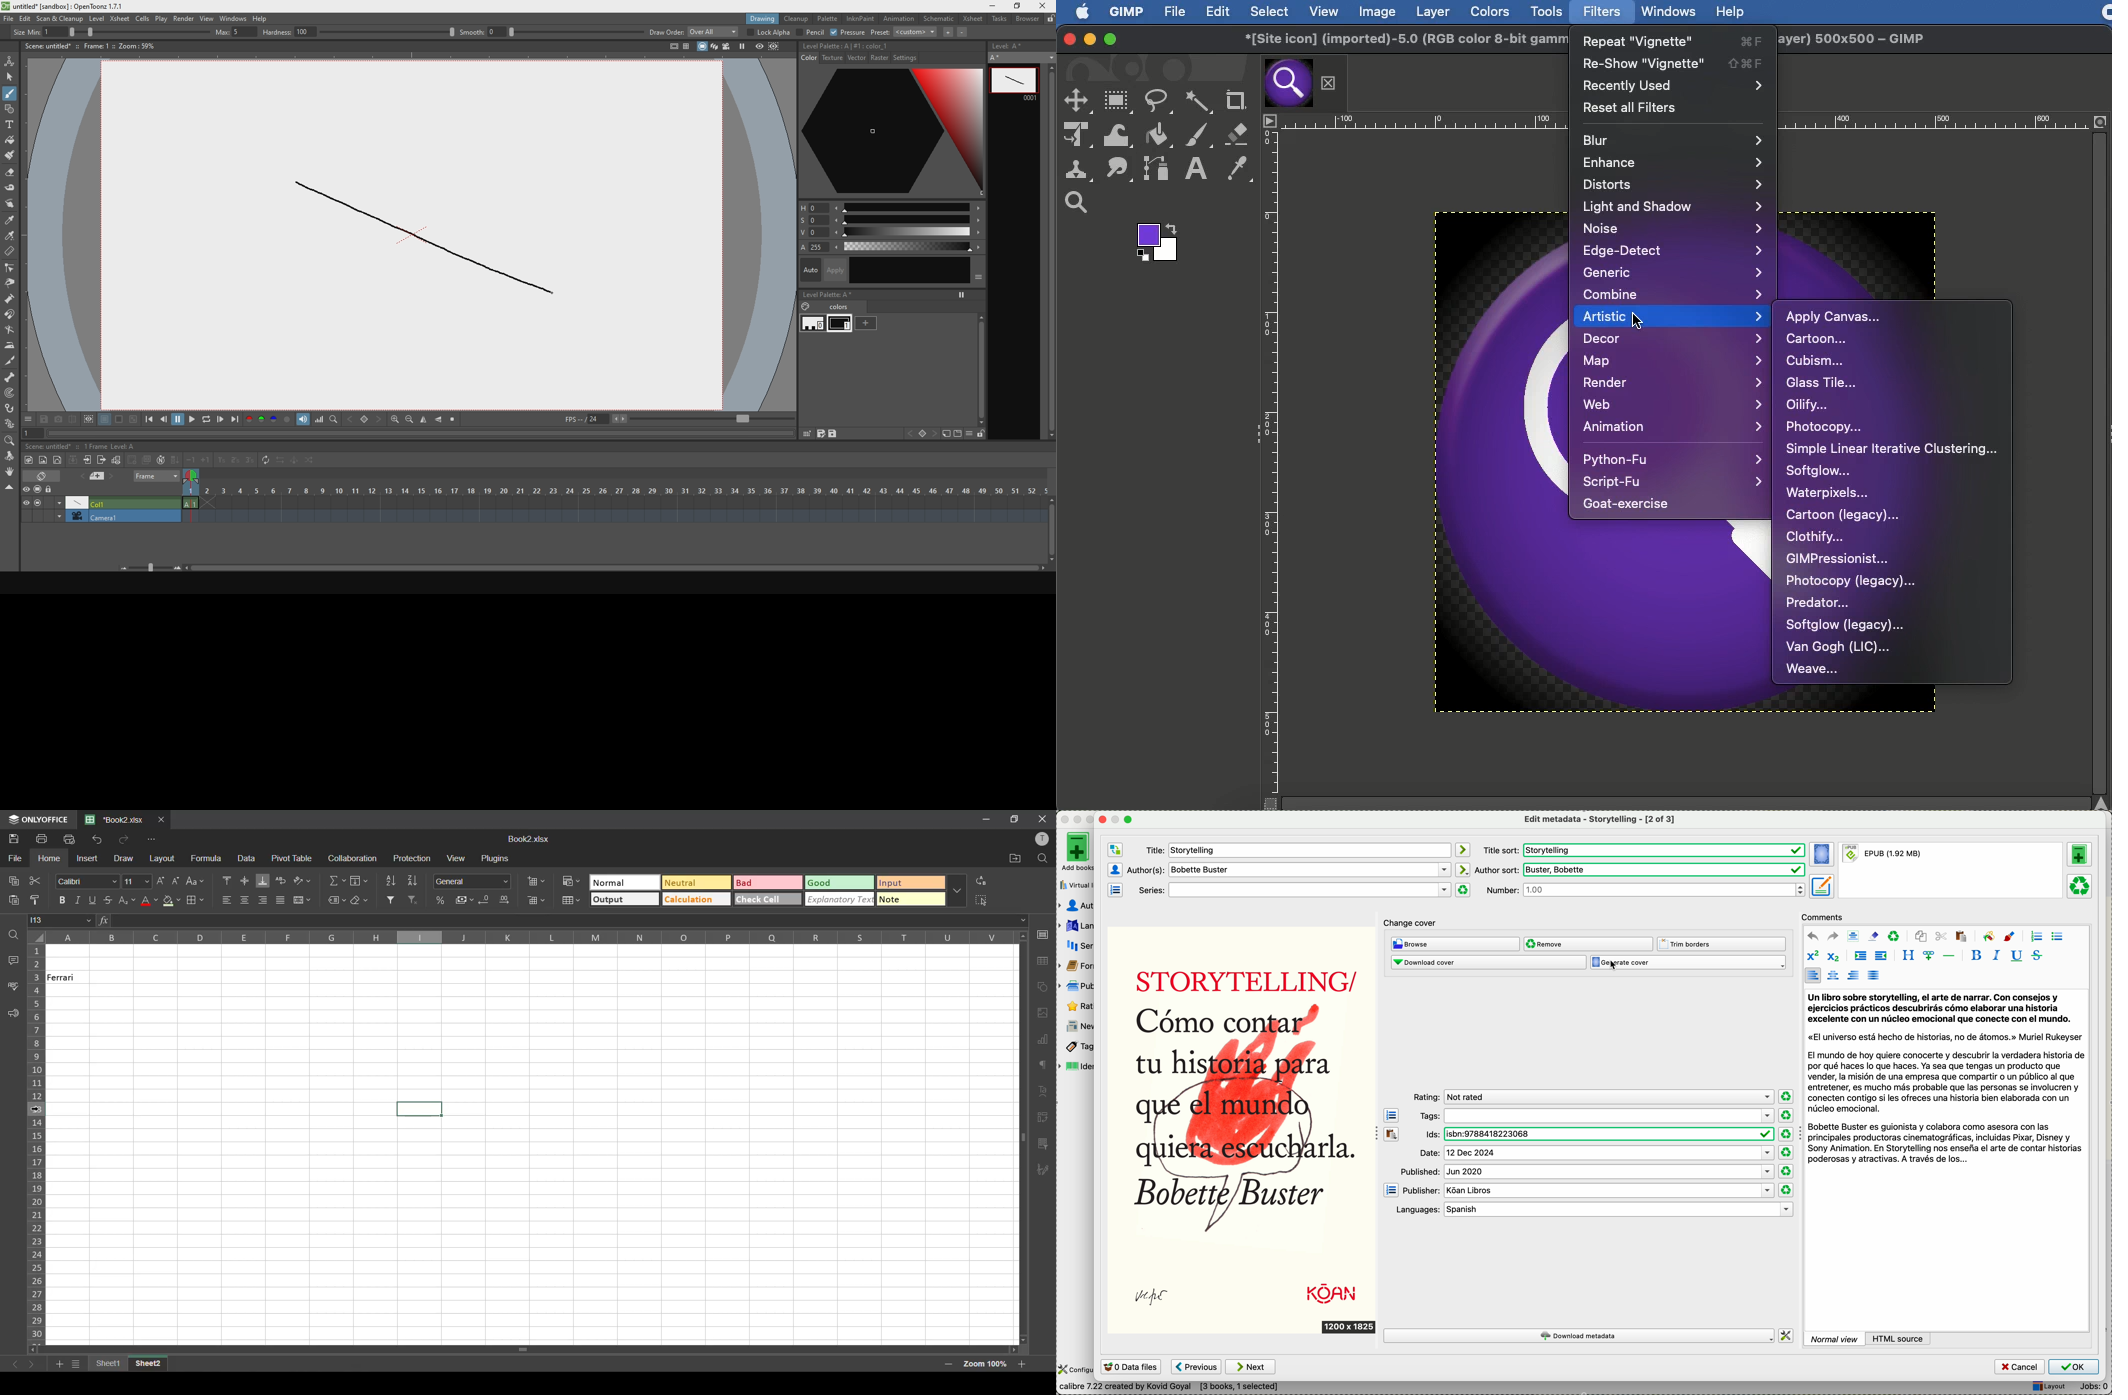 The image size is (2128, 1400). I want to click on align center, so click(1832, 976).